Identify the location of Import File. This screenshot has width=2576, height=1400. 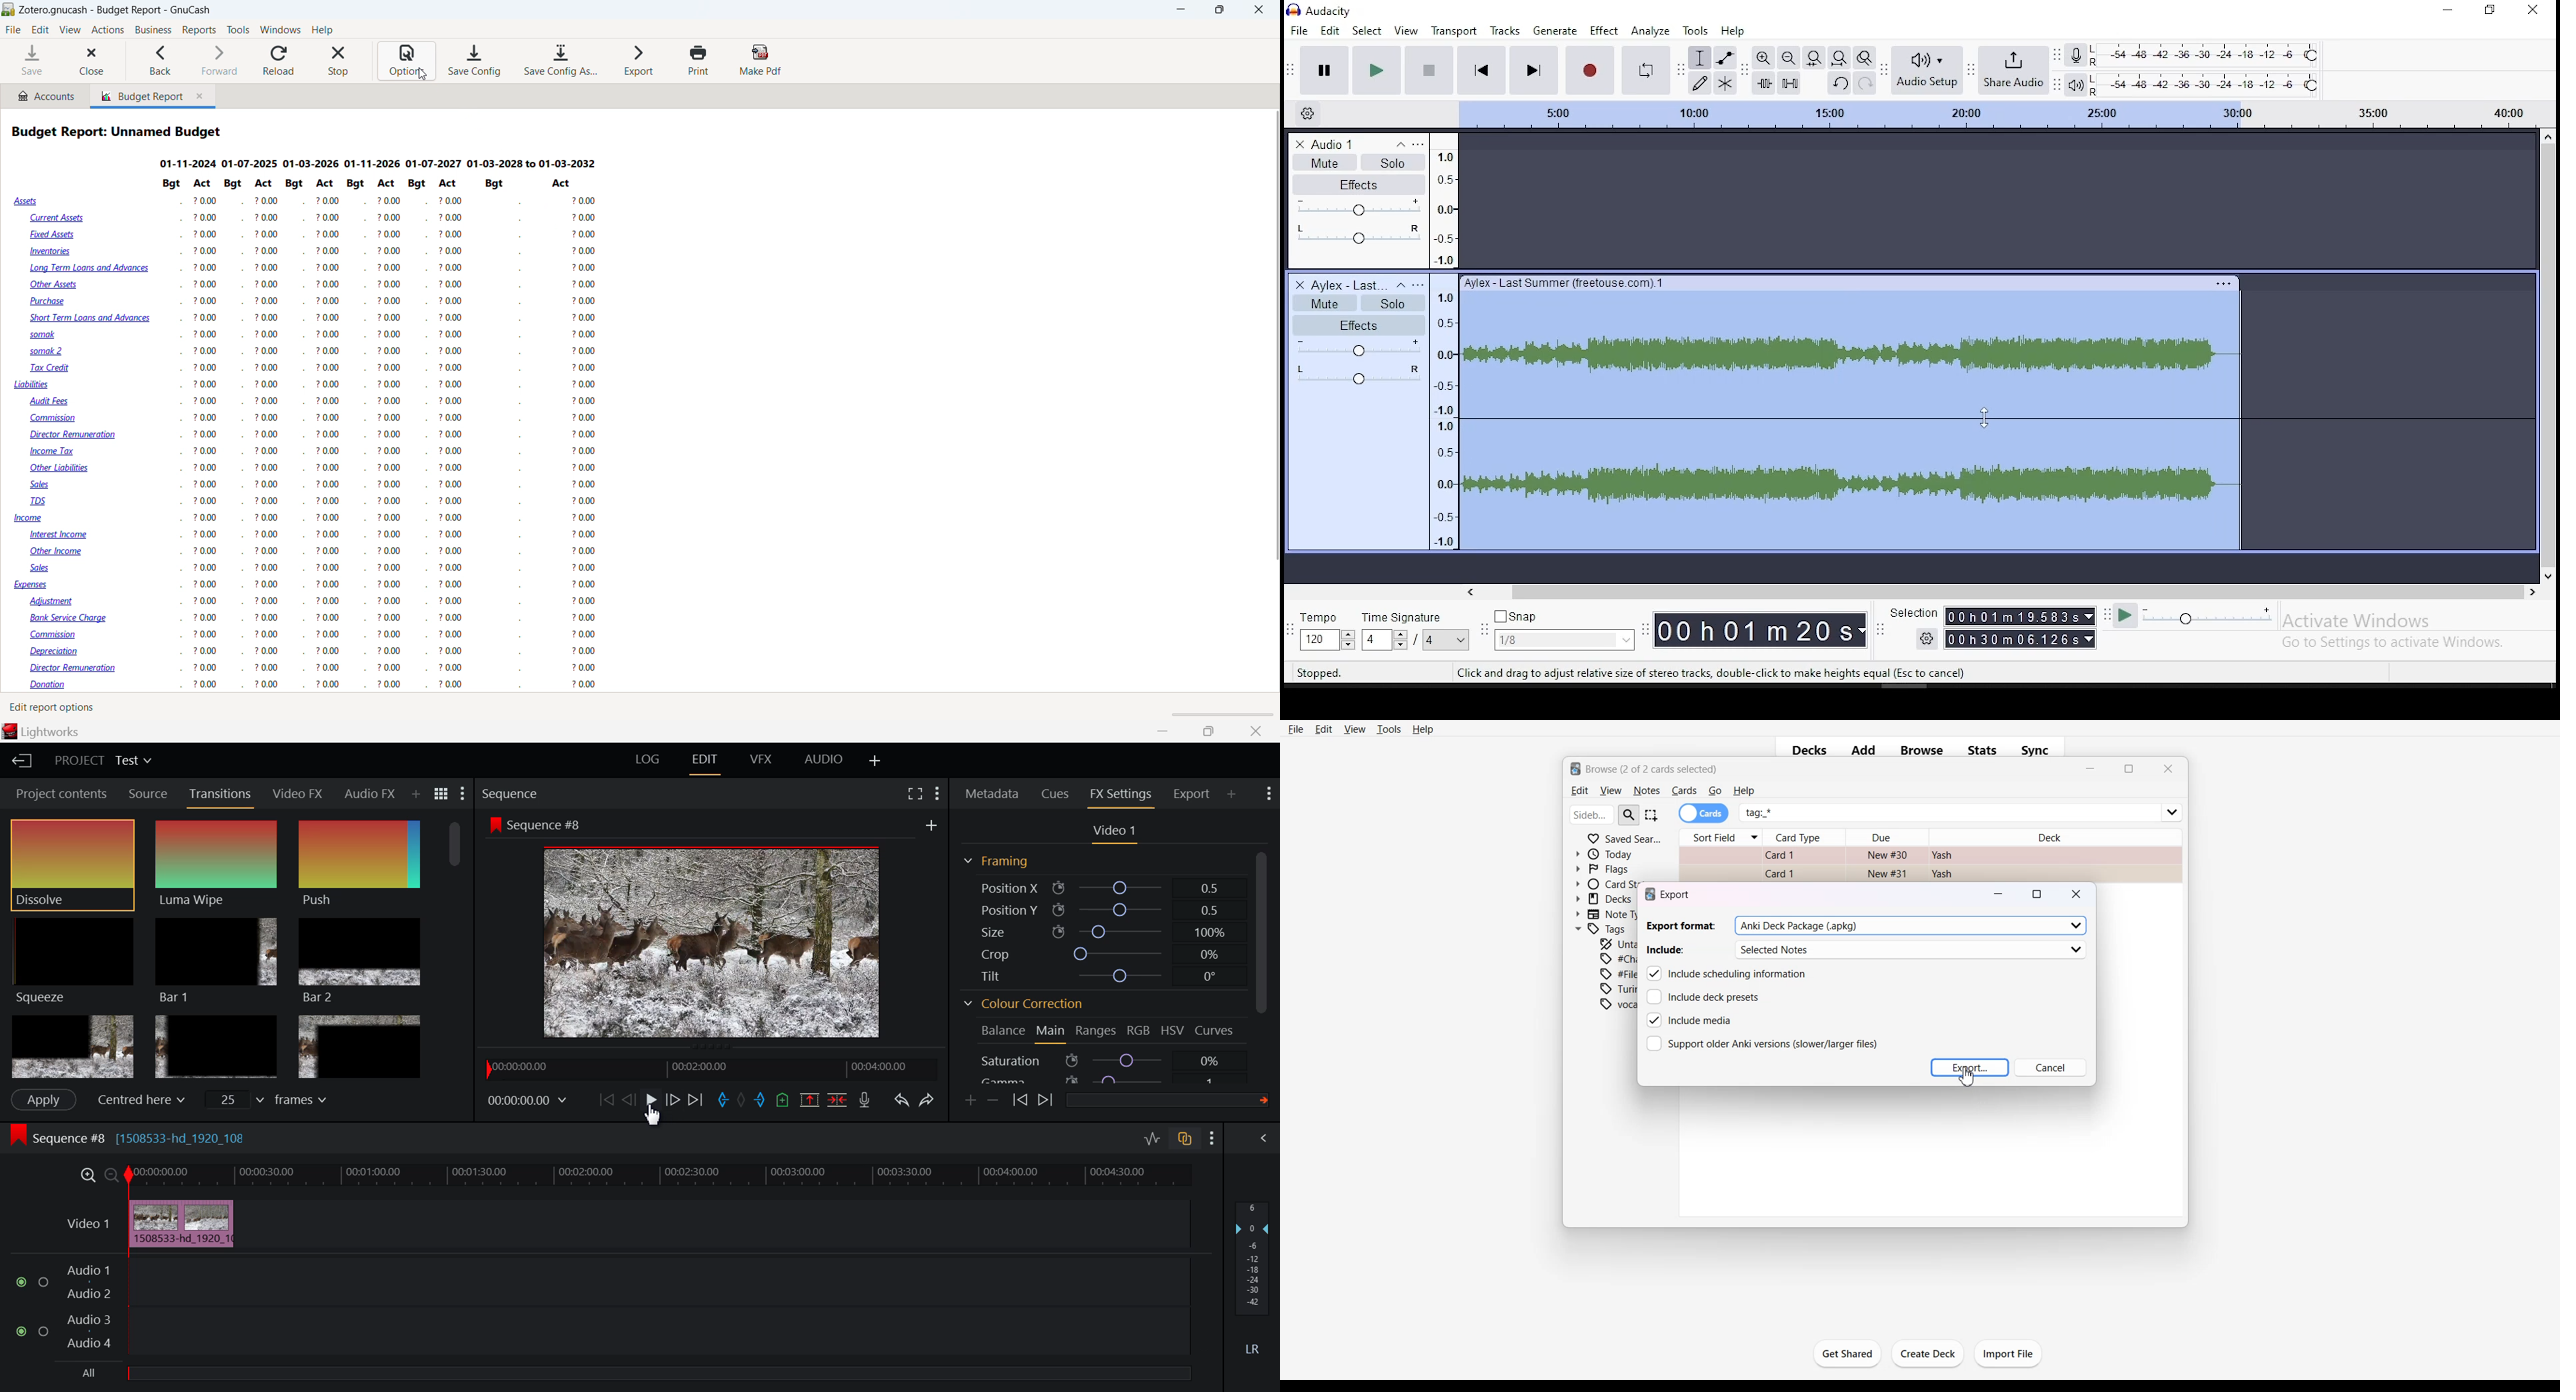
(2009, 1353).